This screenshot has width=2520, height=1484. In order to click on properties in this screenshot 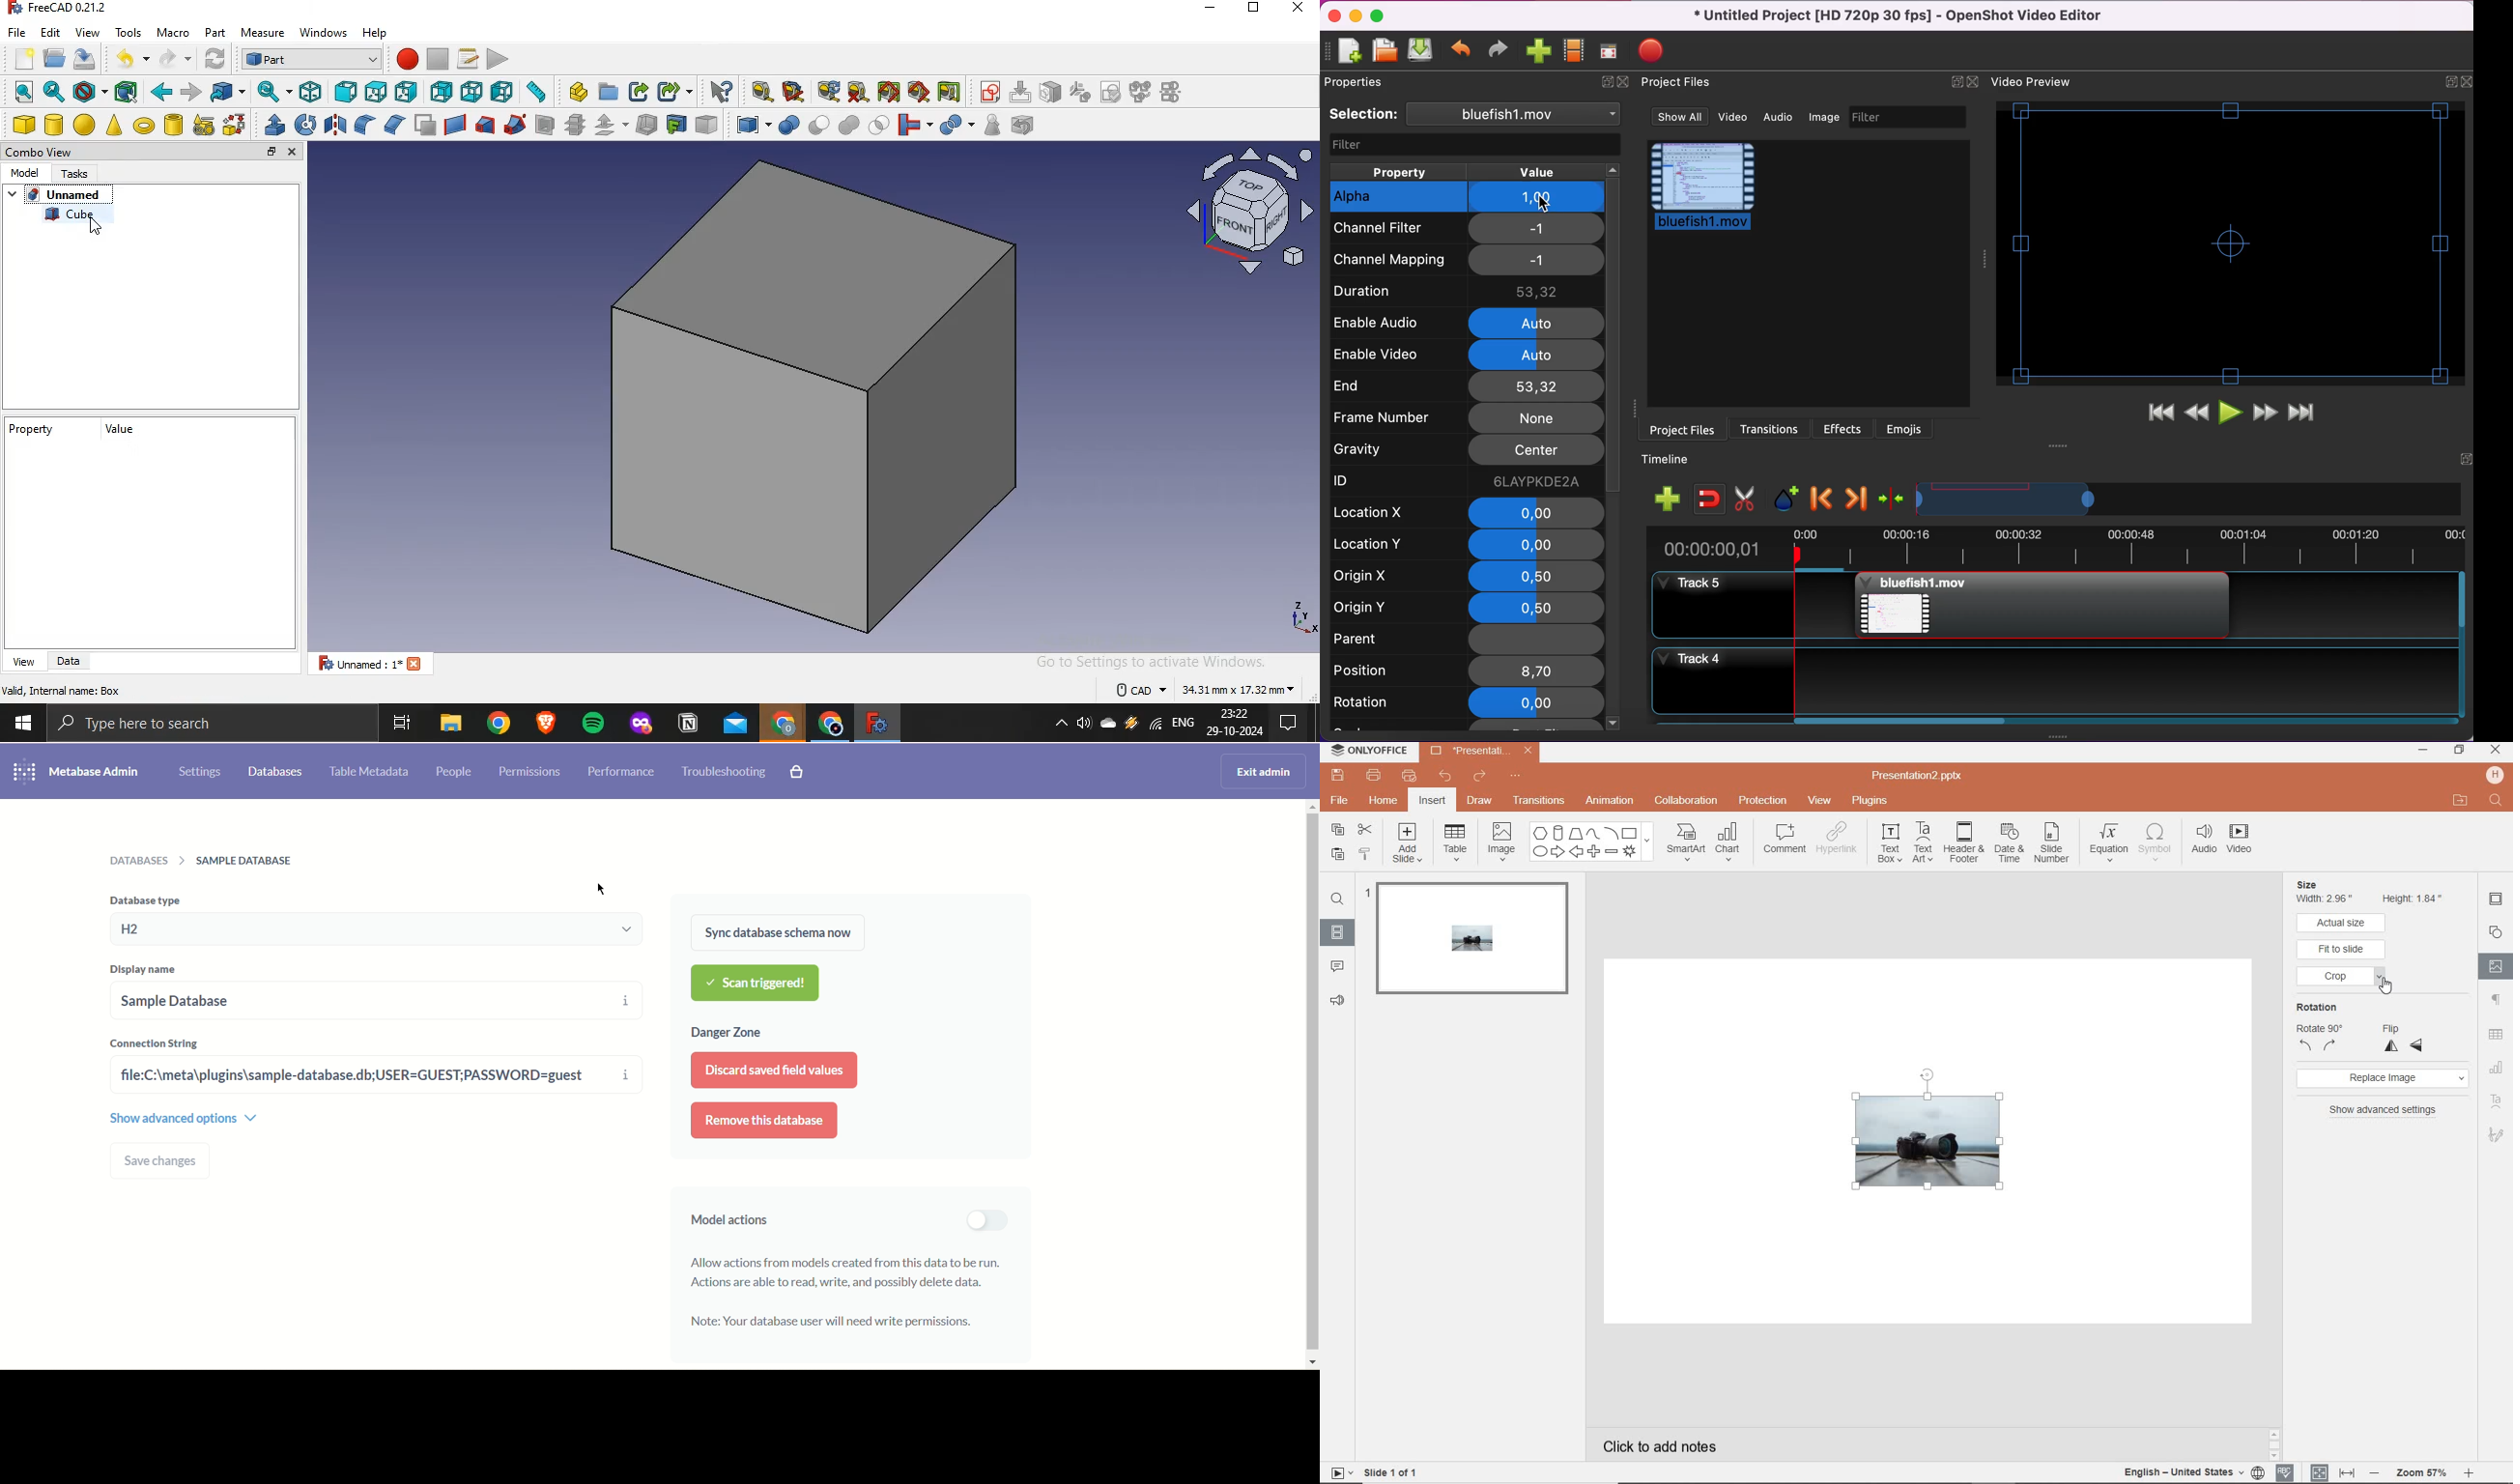, I will do `click(1359, 85)`.